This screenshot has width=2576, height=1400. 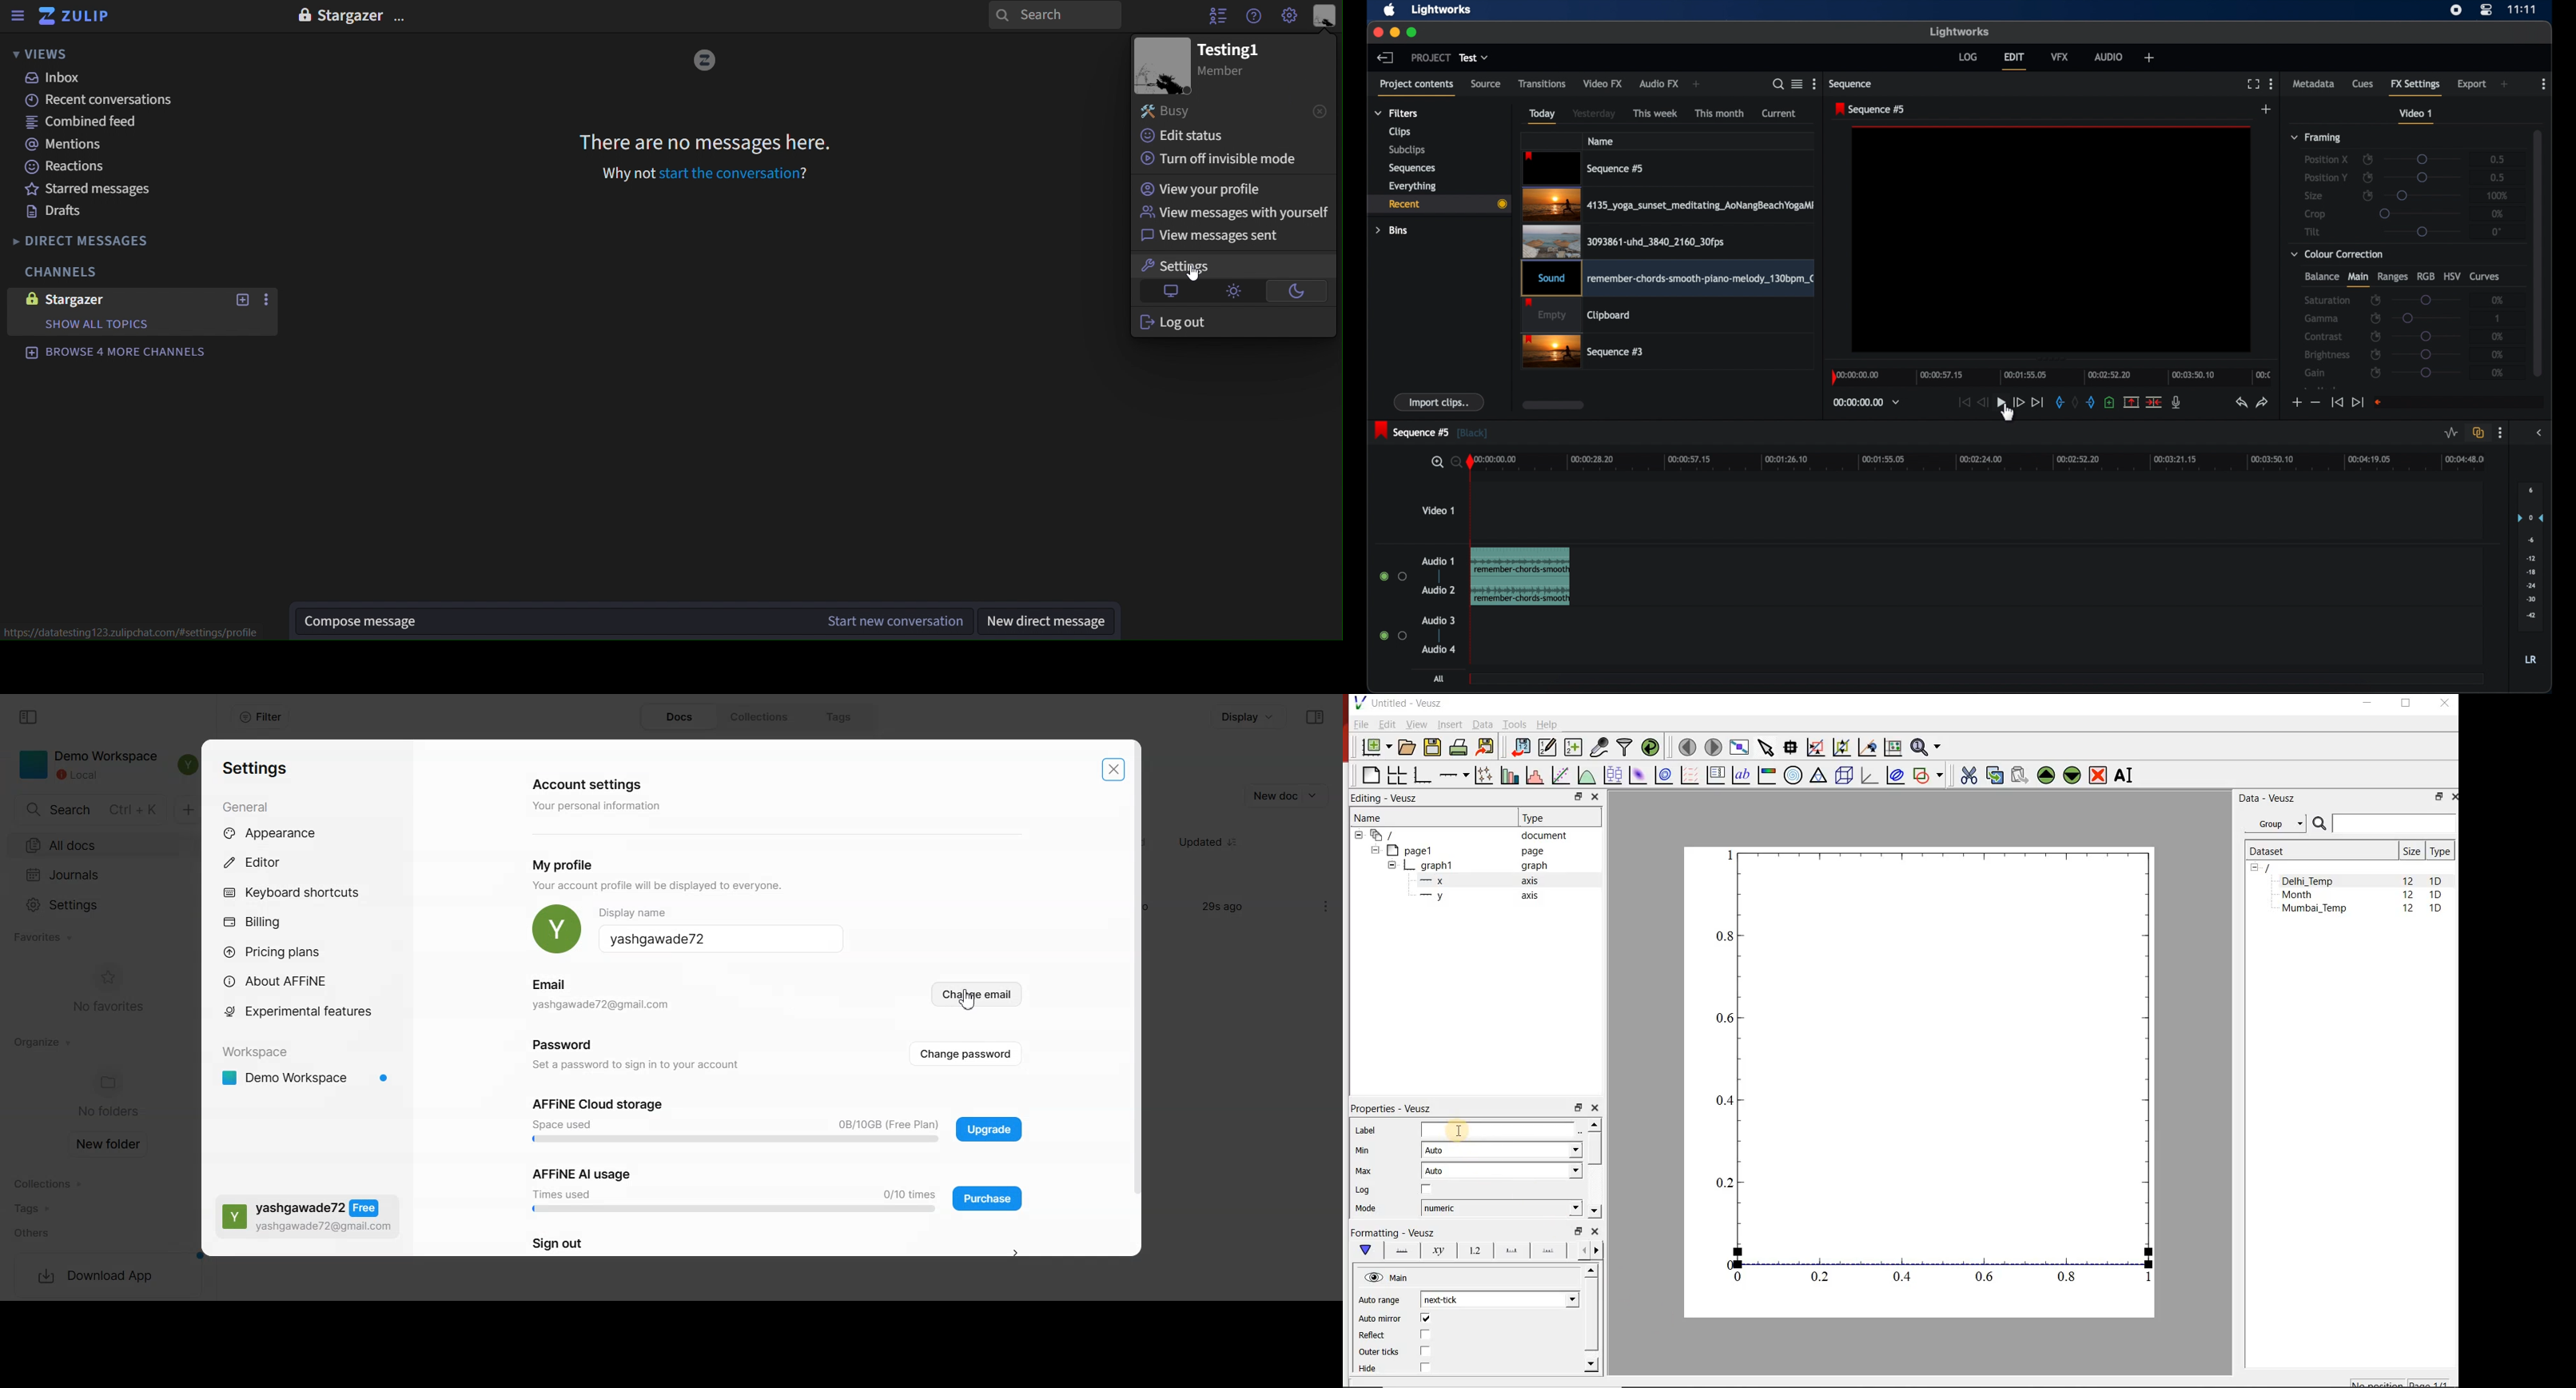 What do you see at coordinates (1993, 775) in the screenshot?
I see `copy the selected widget` at bounding box center [1993, 775].